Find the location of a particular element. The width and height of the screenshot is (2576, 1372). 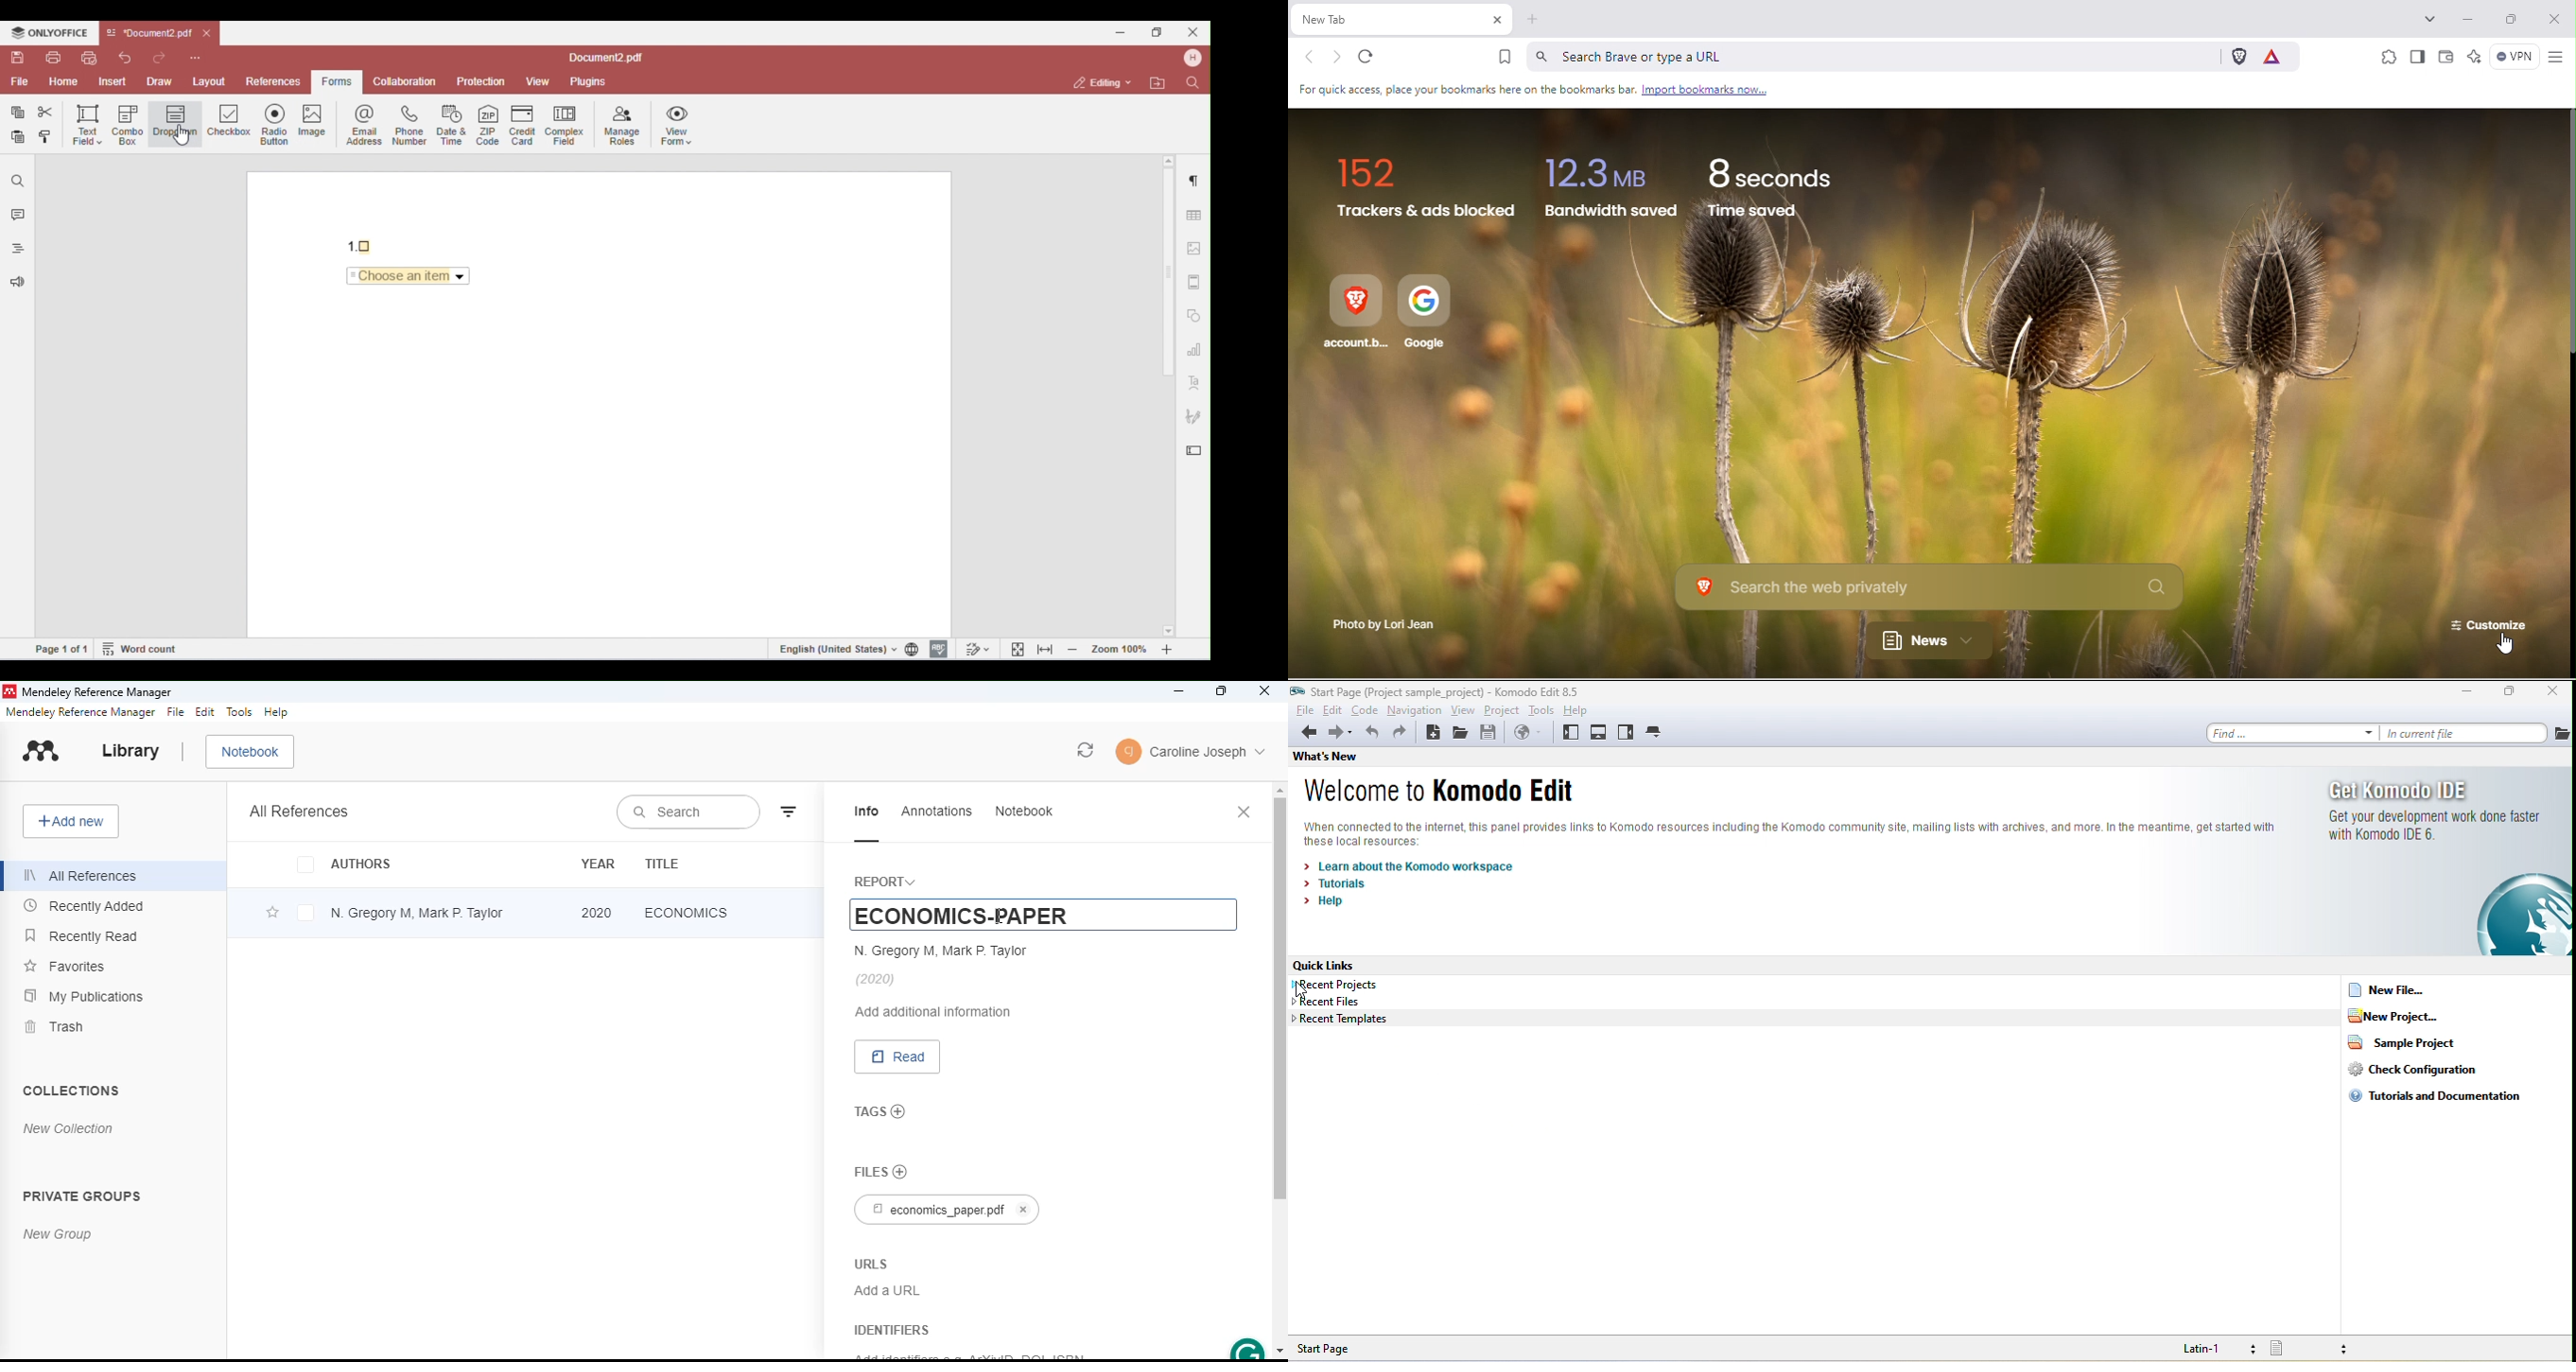

welcome comodo edit is located at coordinates (1451, 793).